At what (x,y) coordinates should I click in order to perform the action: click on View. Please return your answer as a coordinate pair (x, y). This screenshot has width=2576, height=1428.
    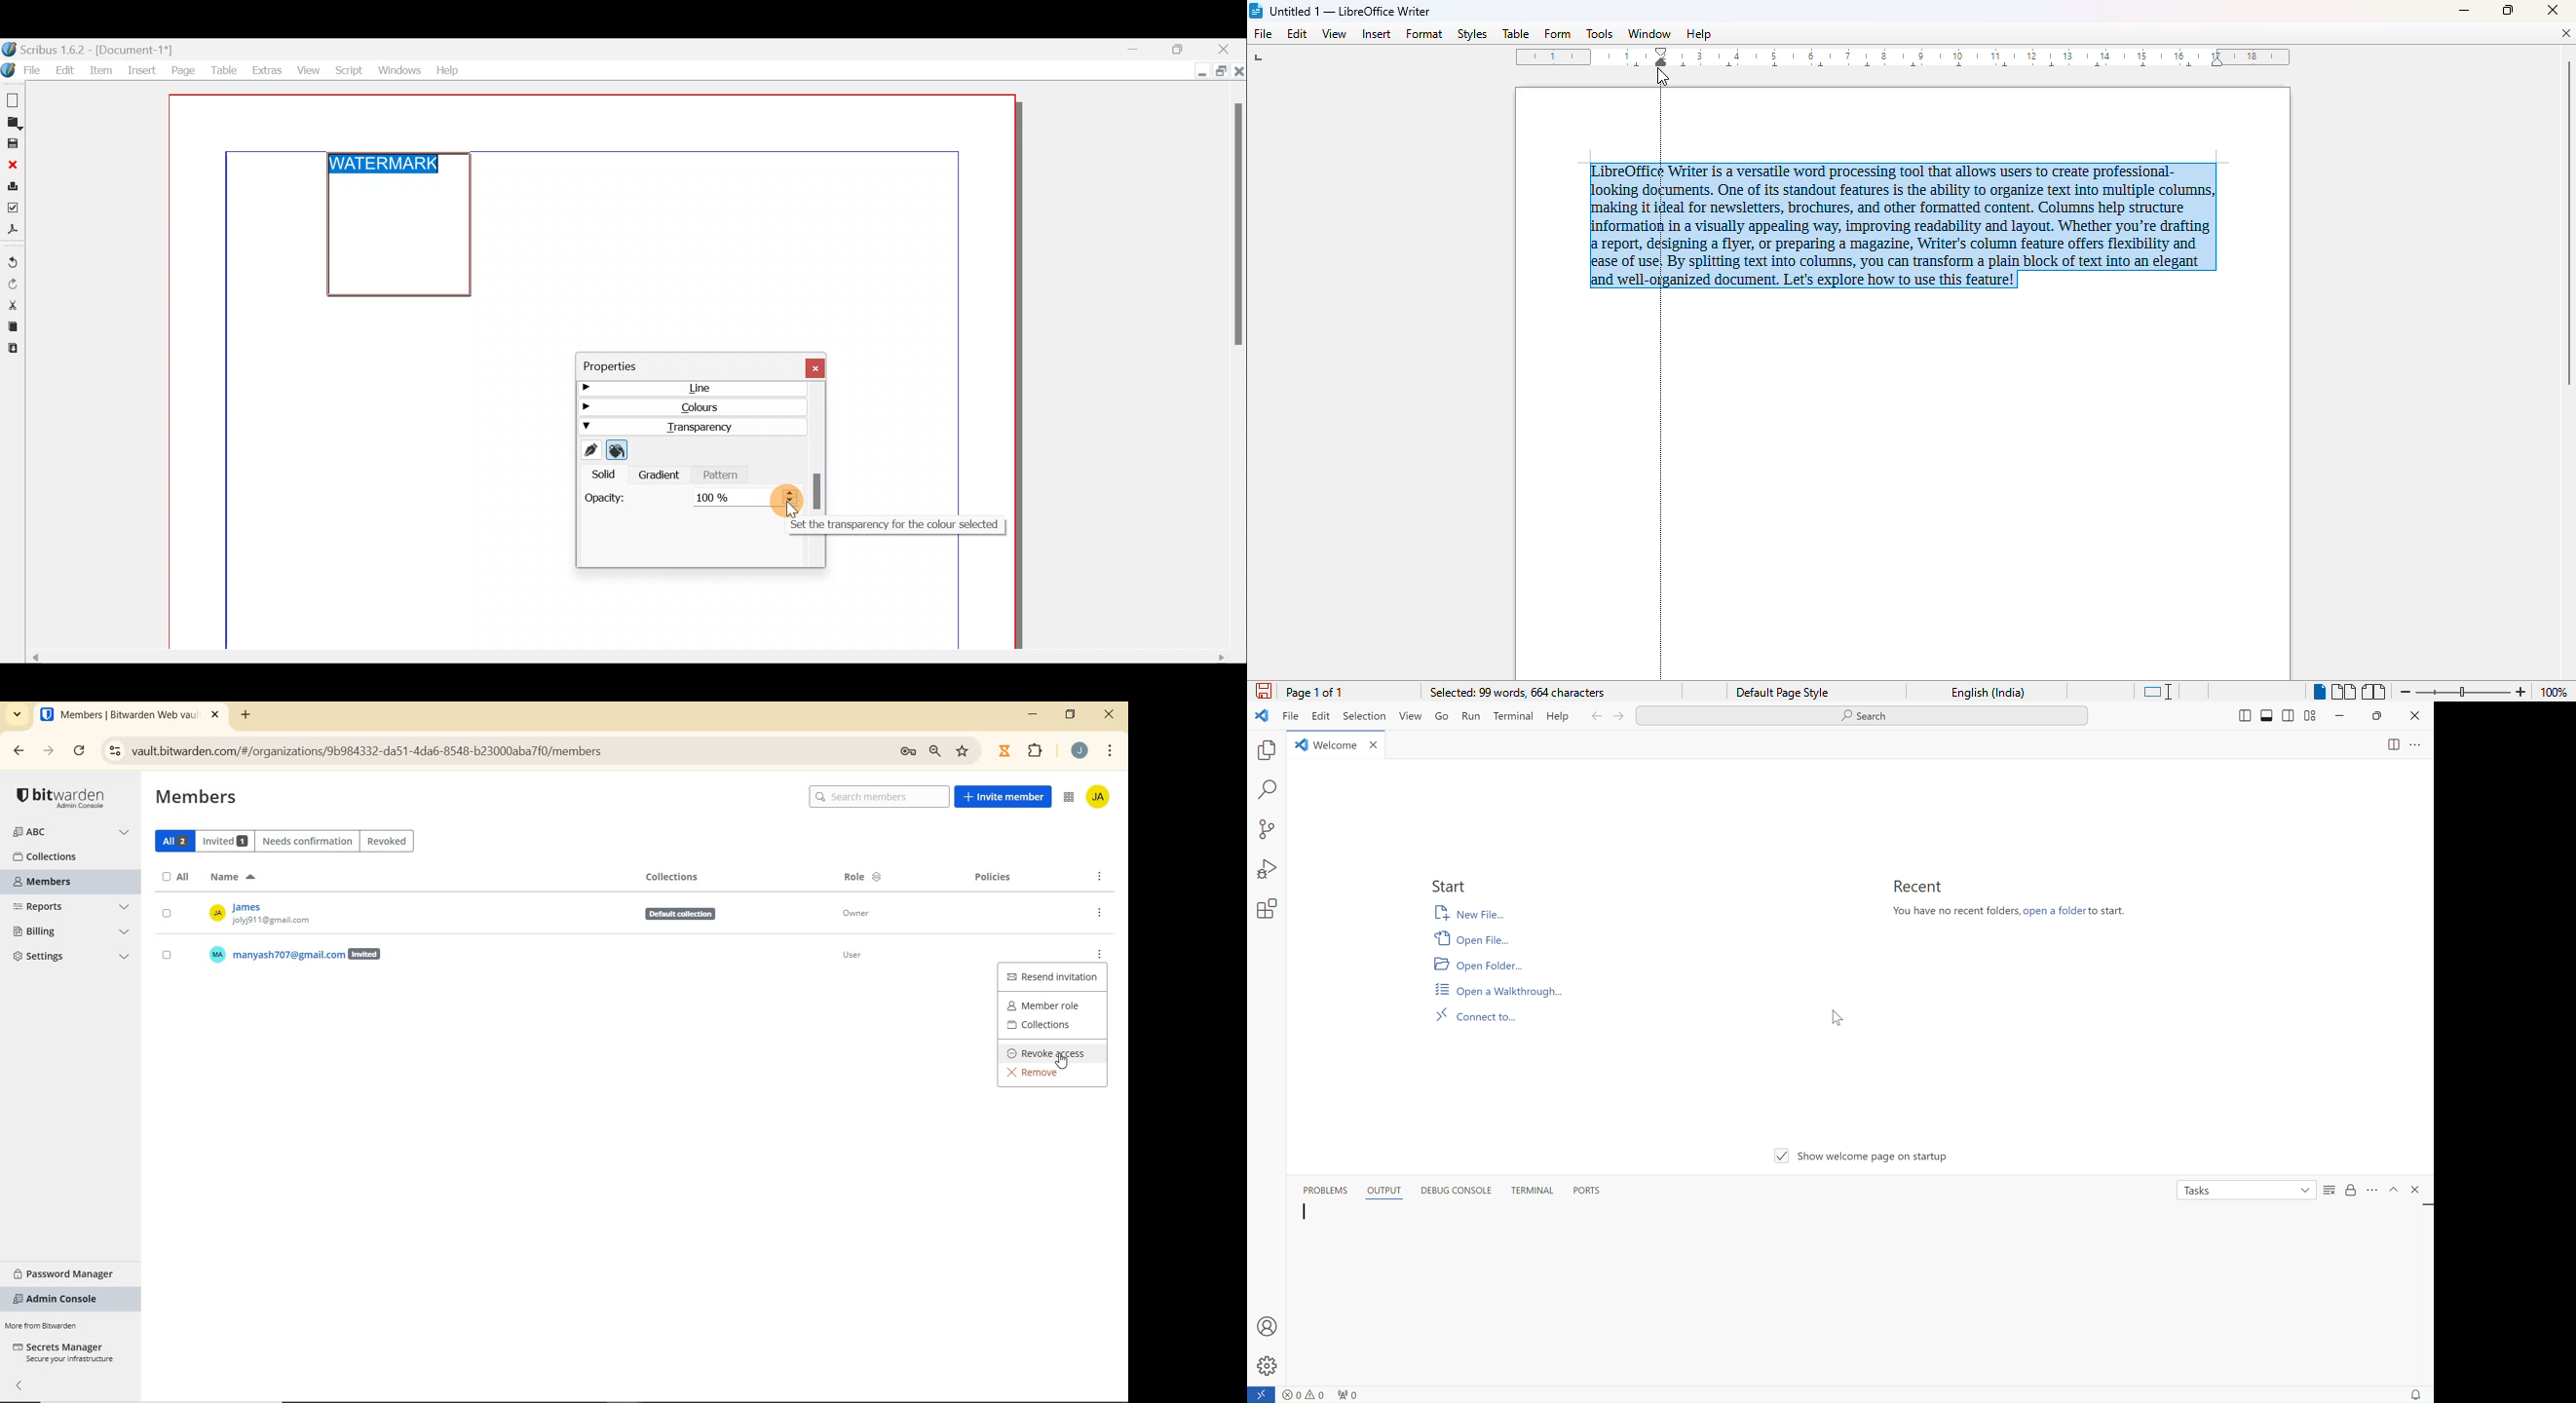
    Looking at the image, I should click on (309, 70).